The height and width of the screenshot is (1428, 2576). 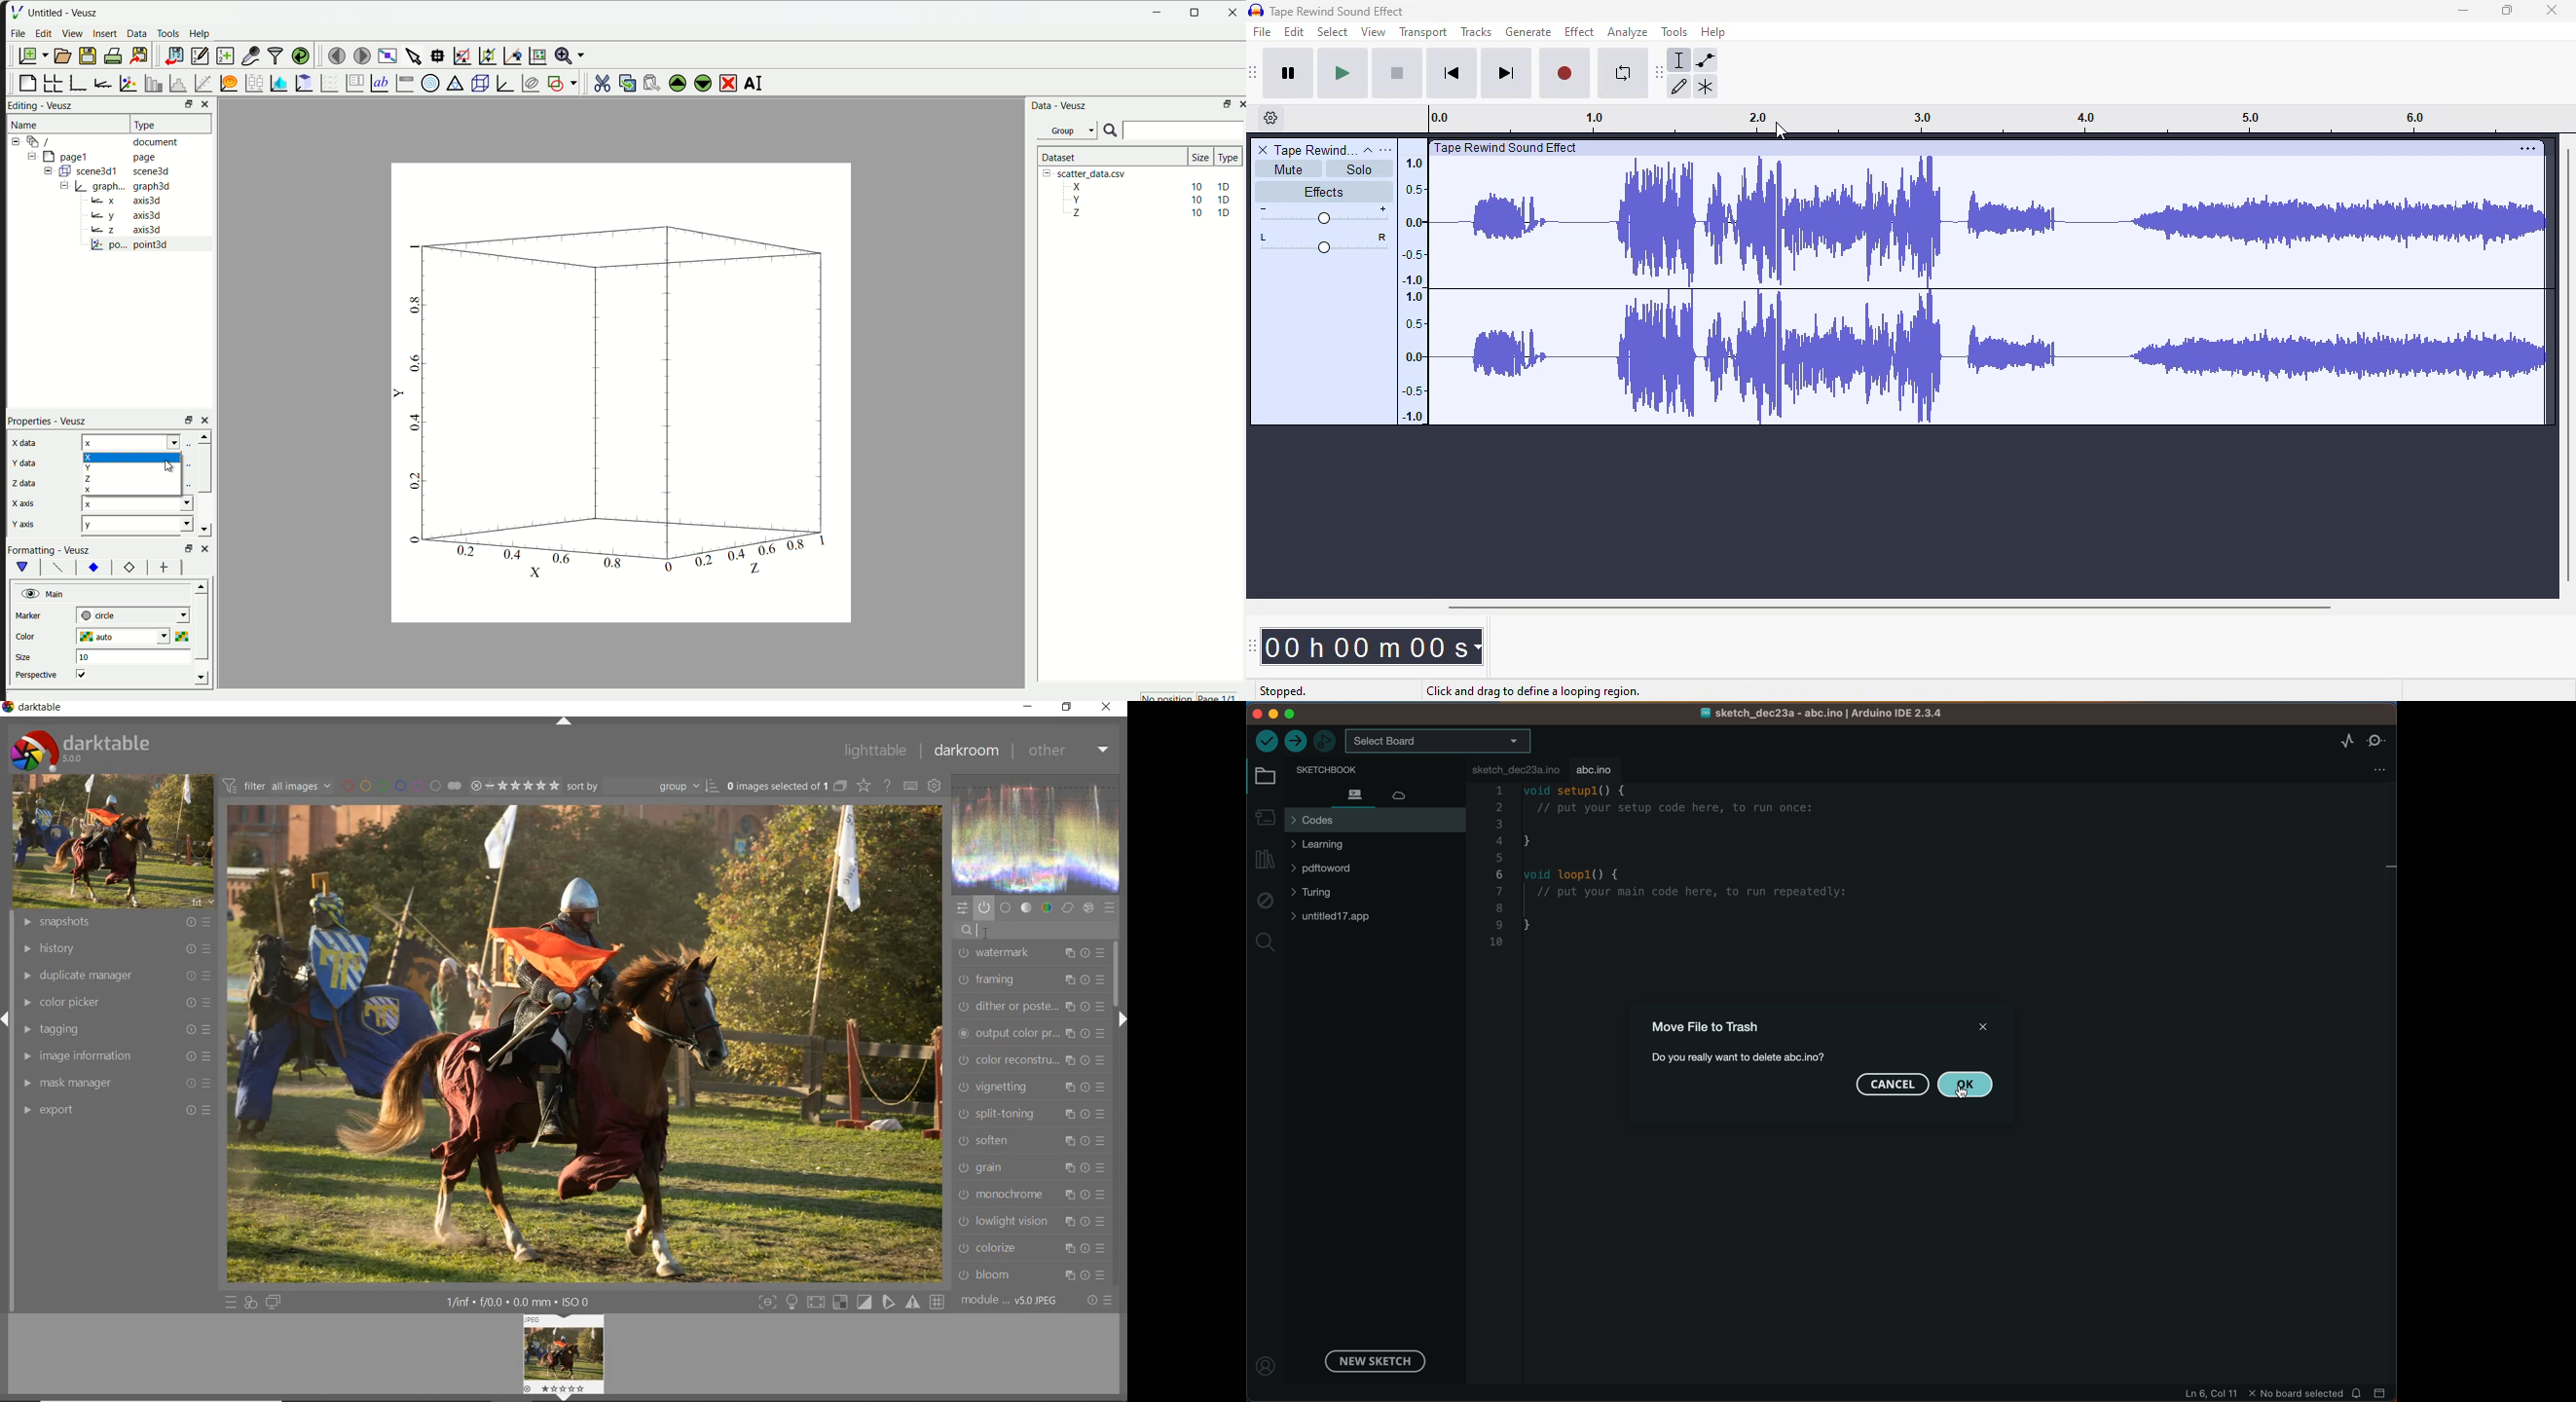 I want to click on cursor, so click(x=170, y=465).